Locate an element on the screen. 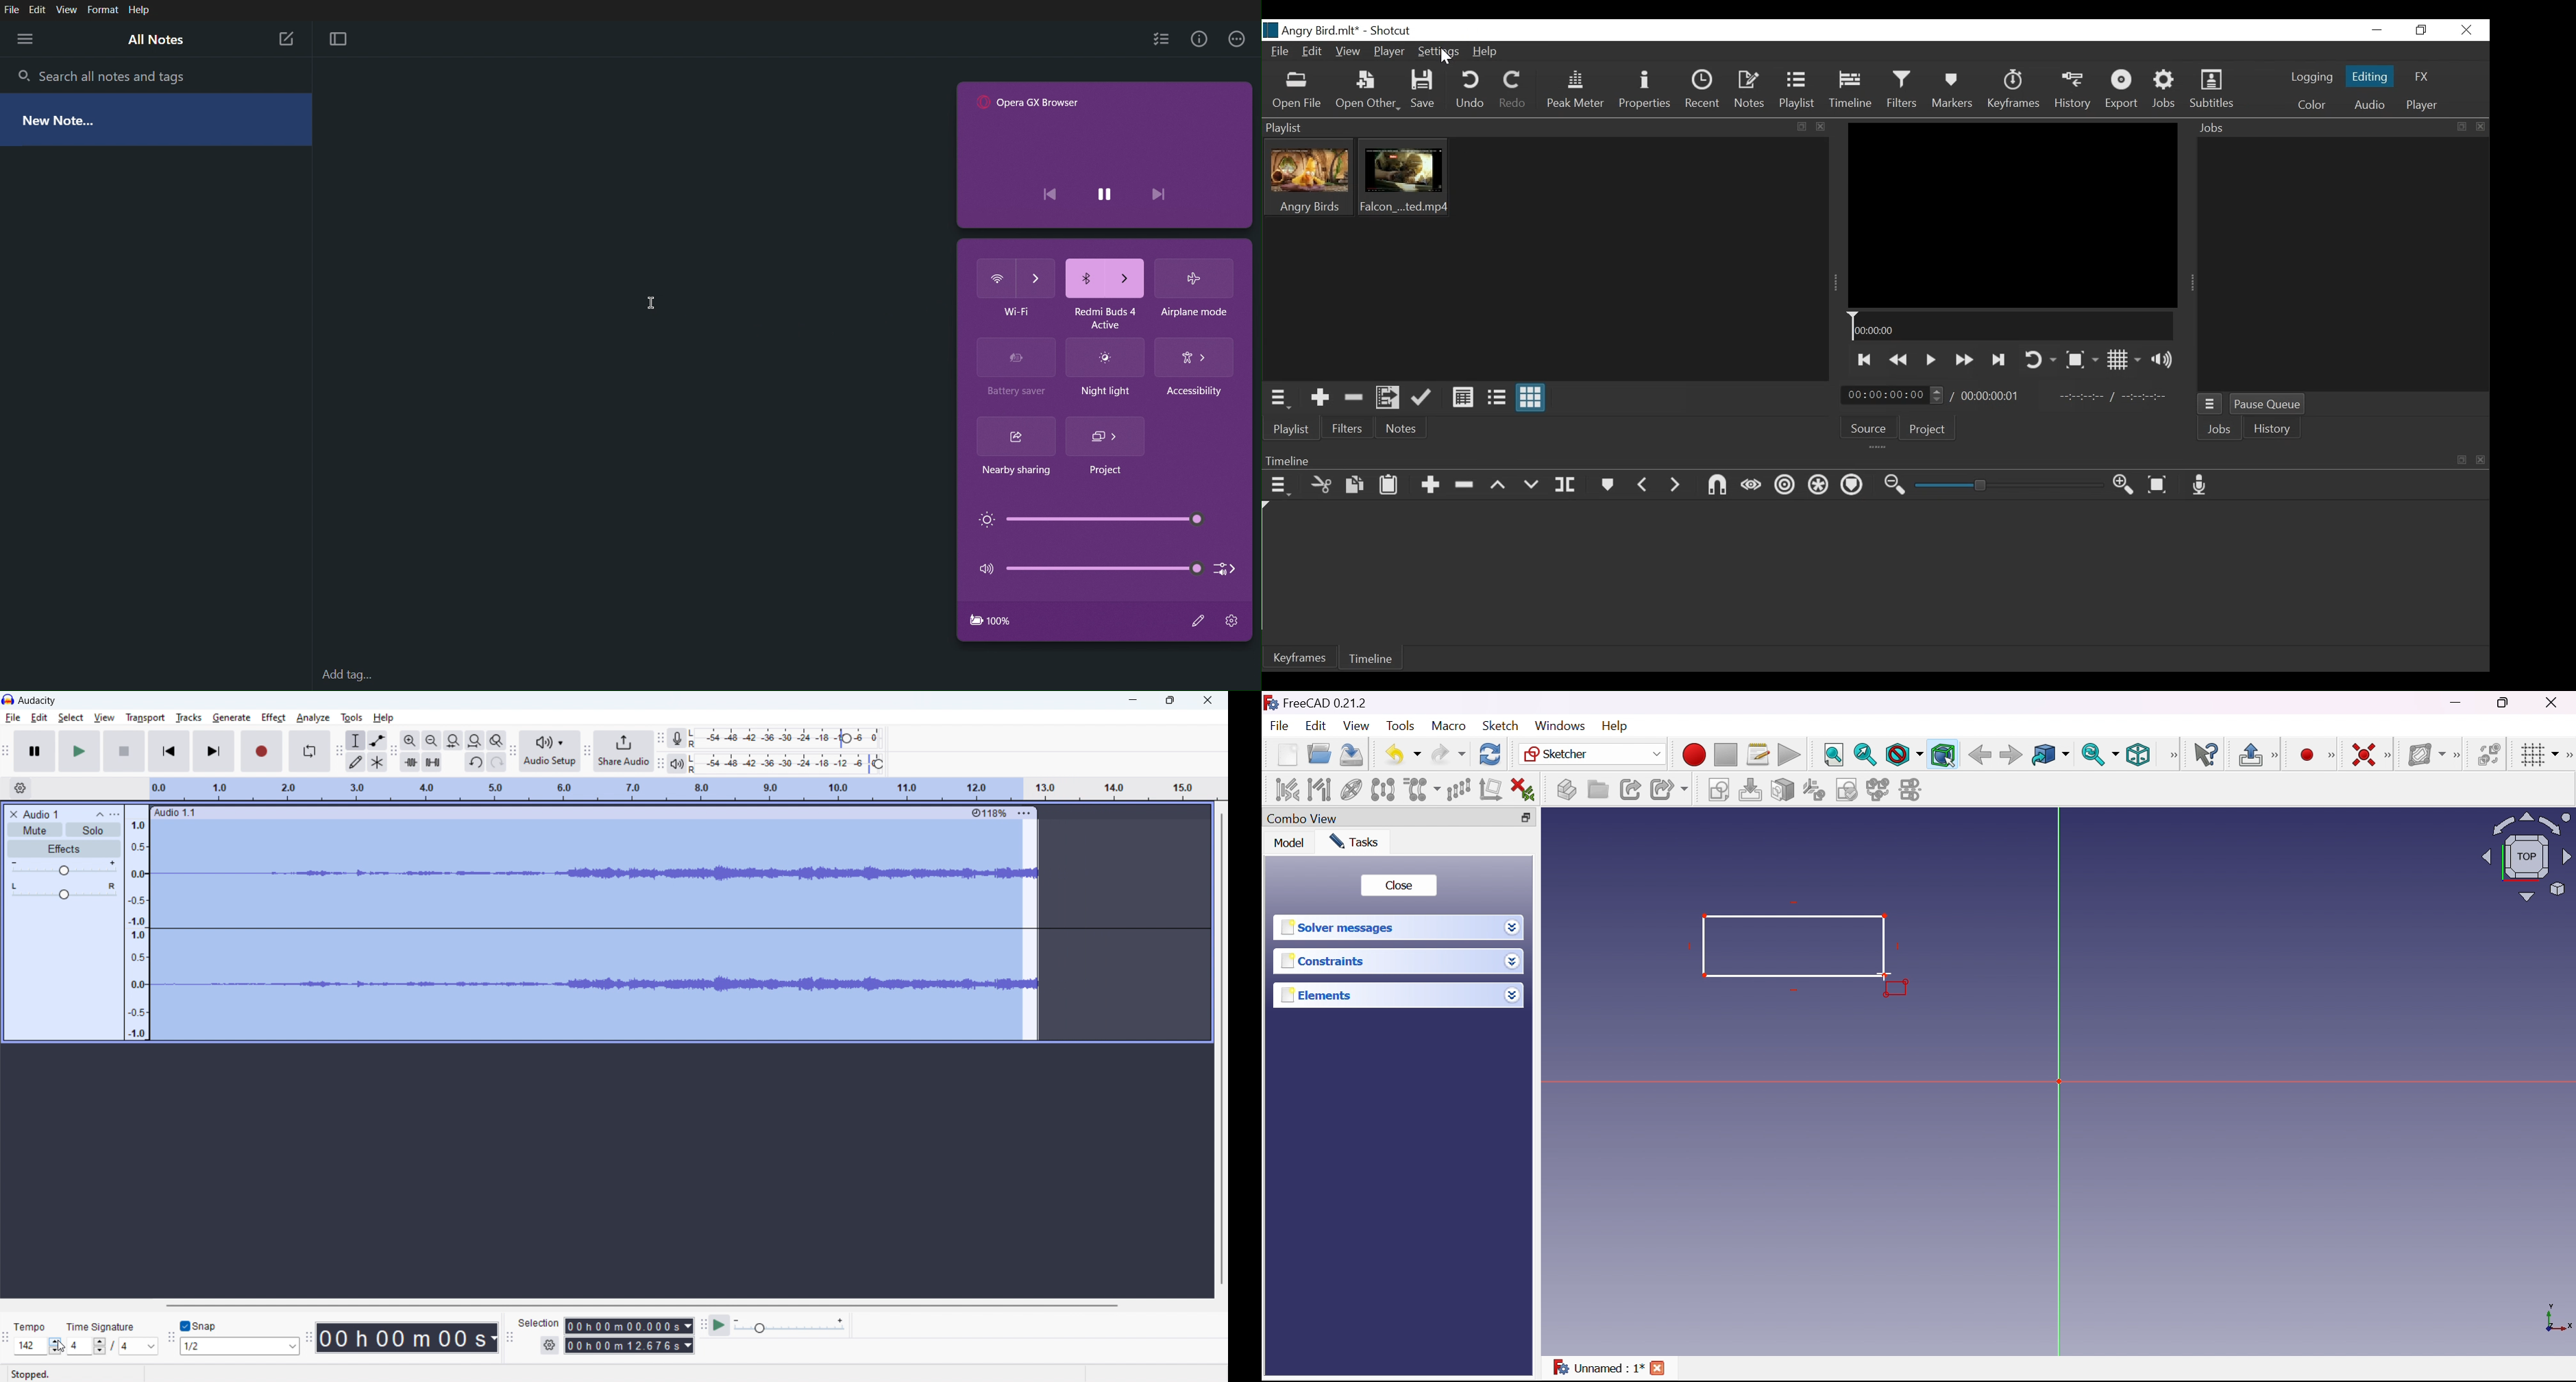  Validate sketch... is located at coordinates (1846, 790).